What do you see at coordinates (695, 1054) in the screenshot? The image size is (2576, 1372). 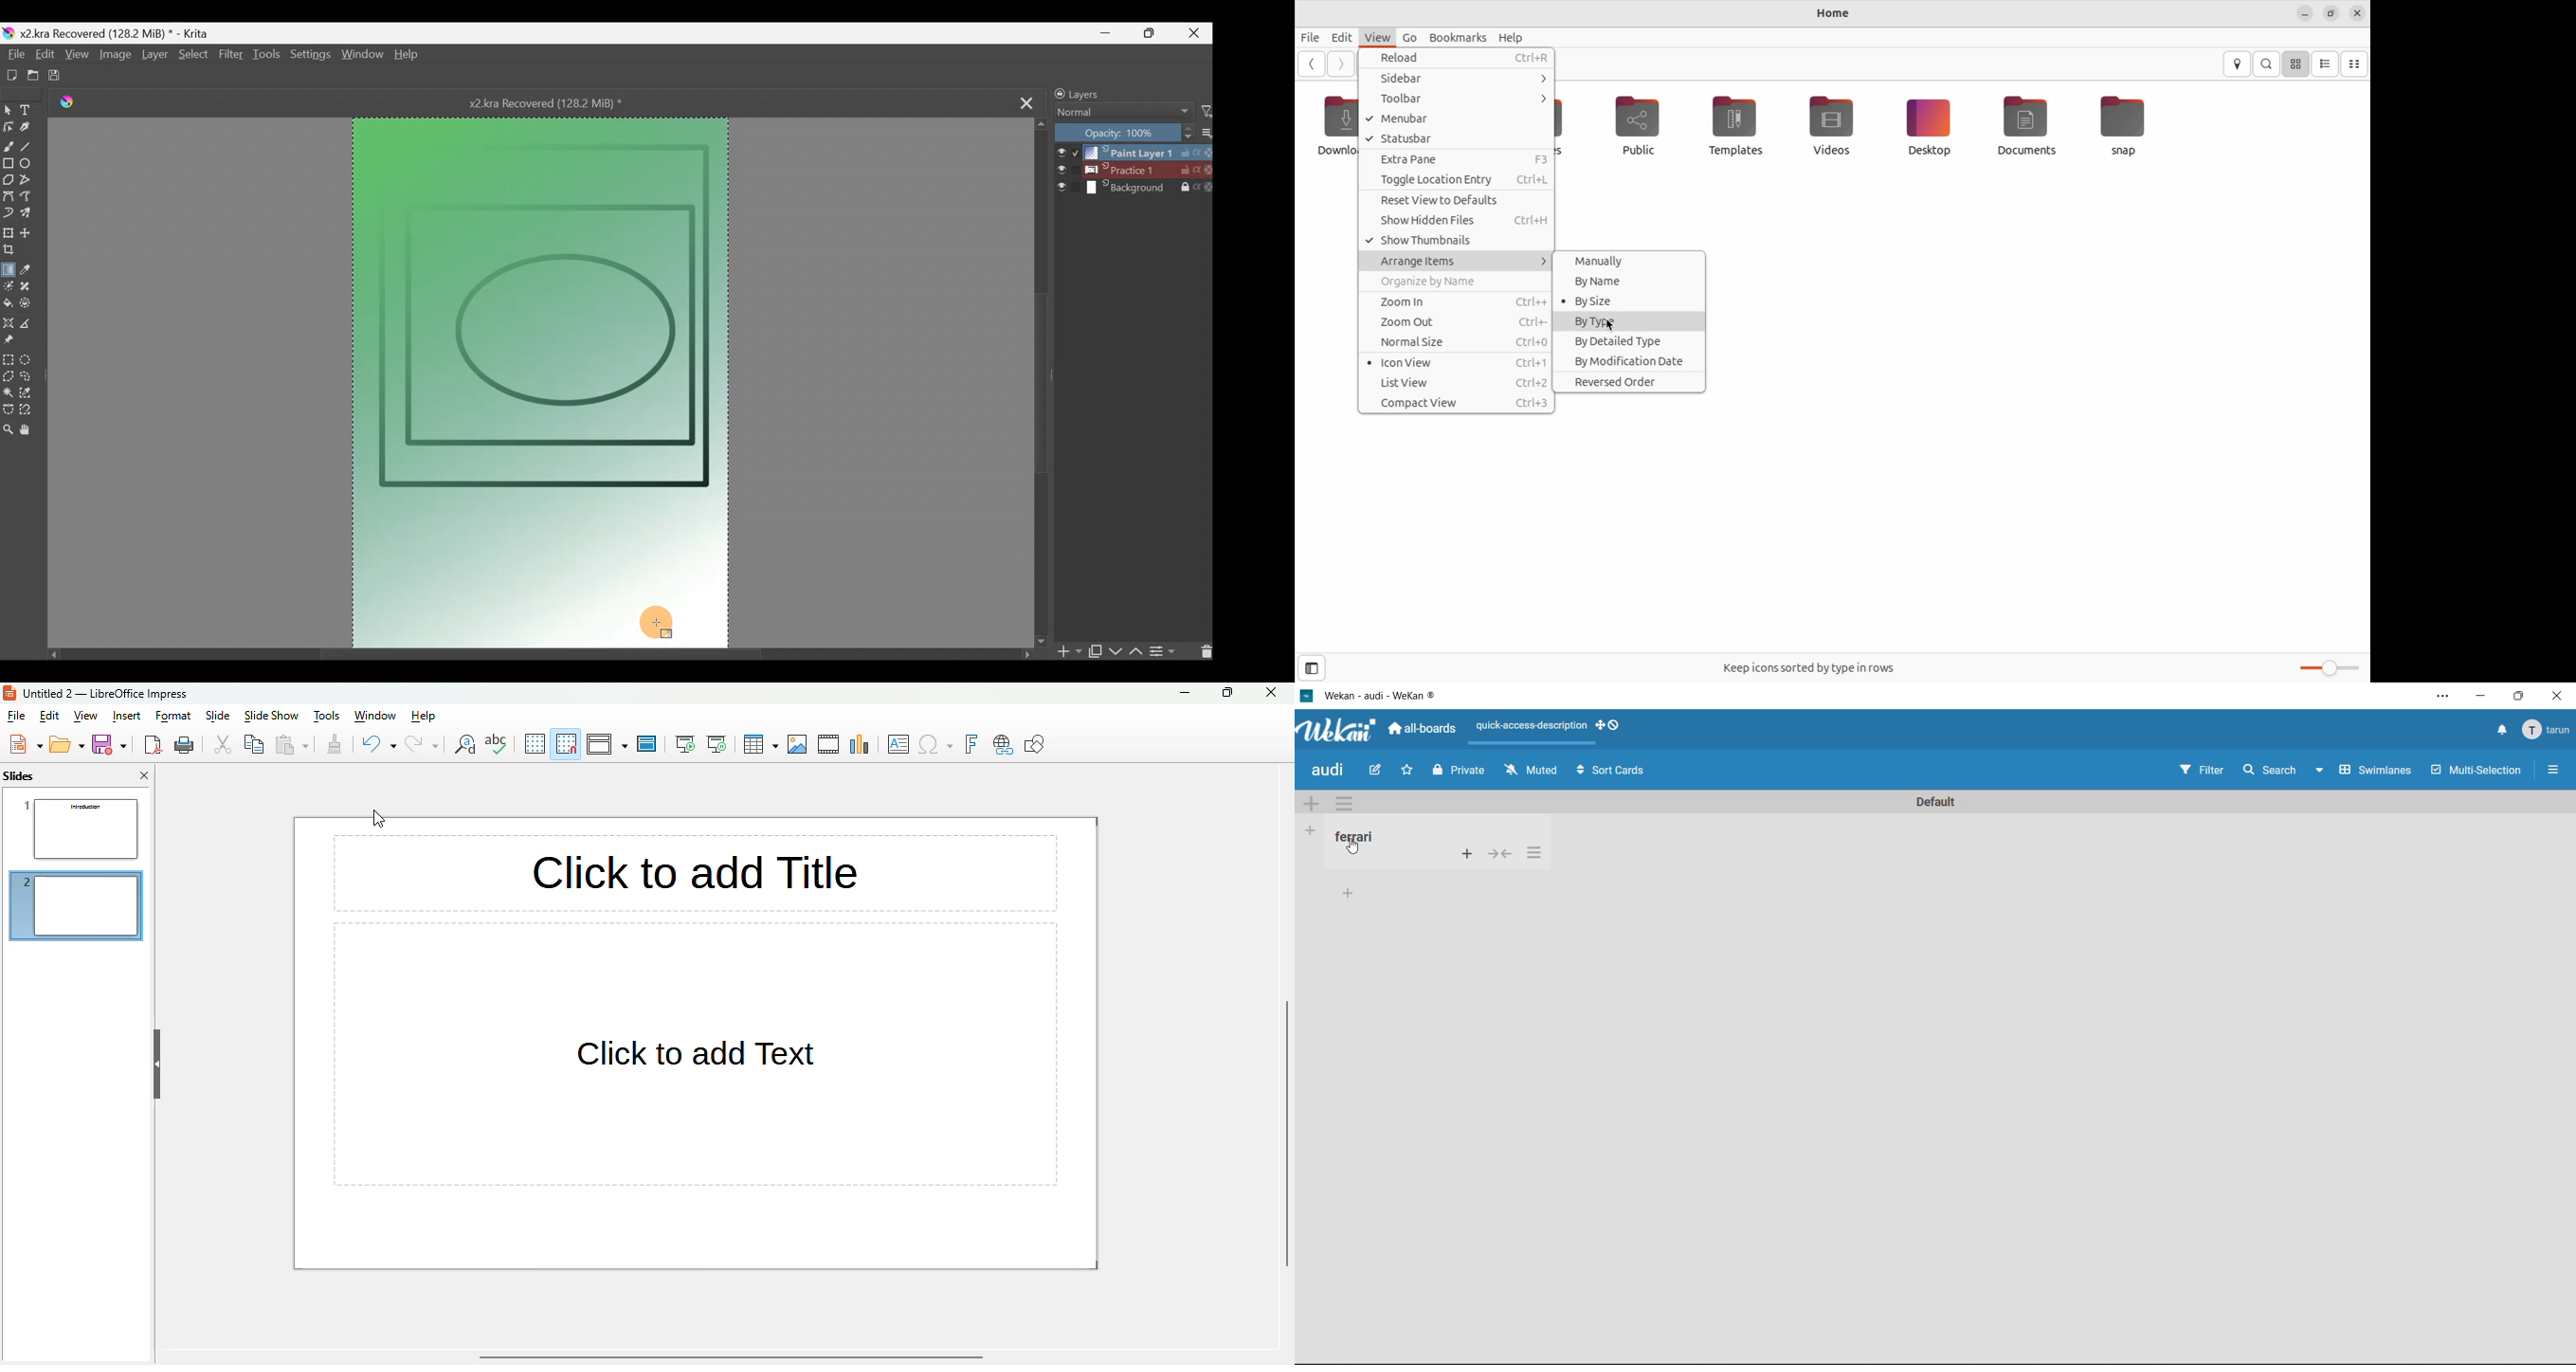 I see `click to add text` at bounding box center [695, 1054].